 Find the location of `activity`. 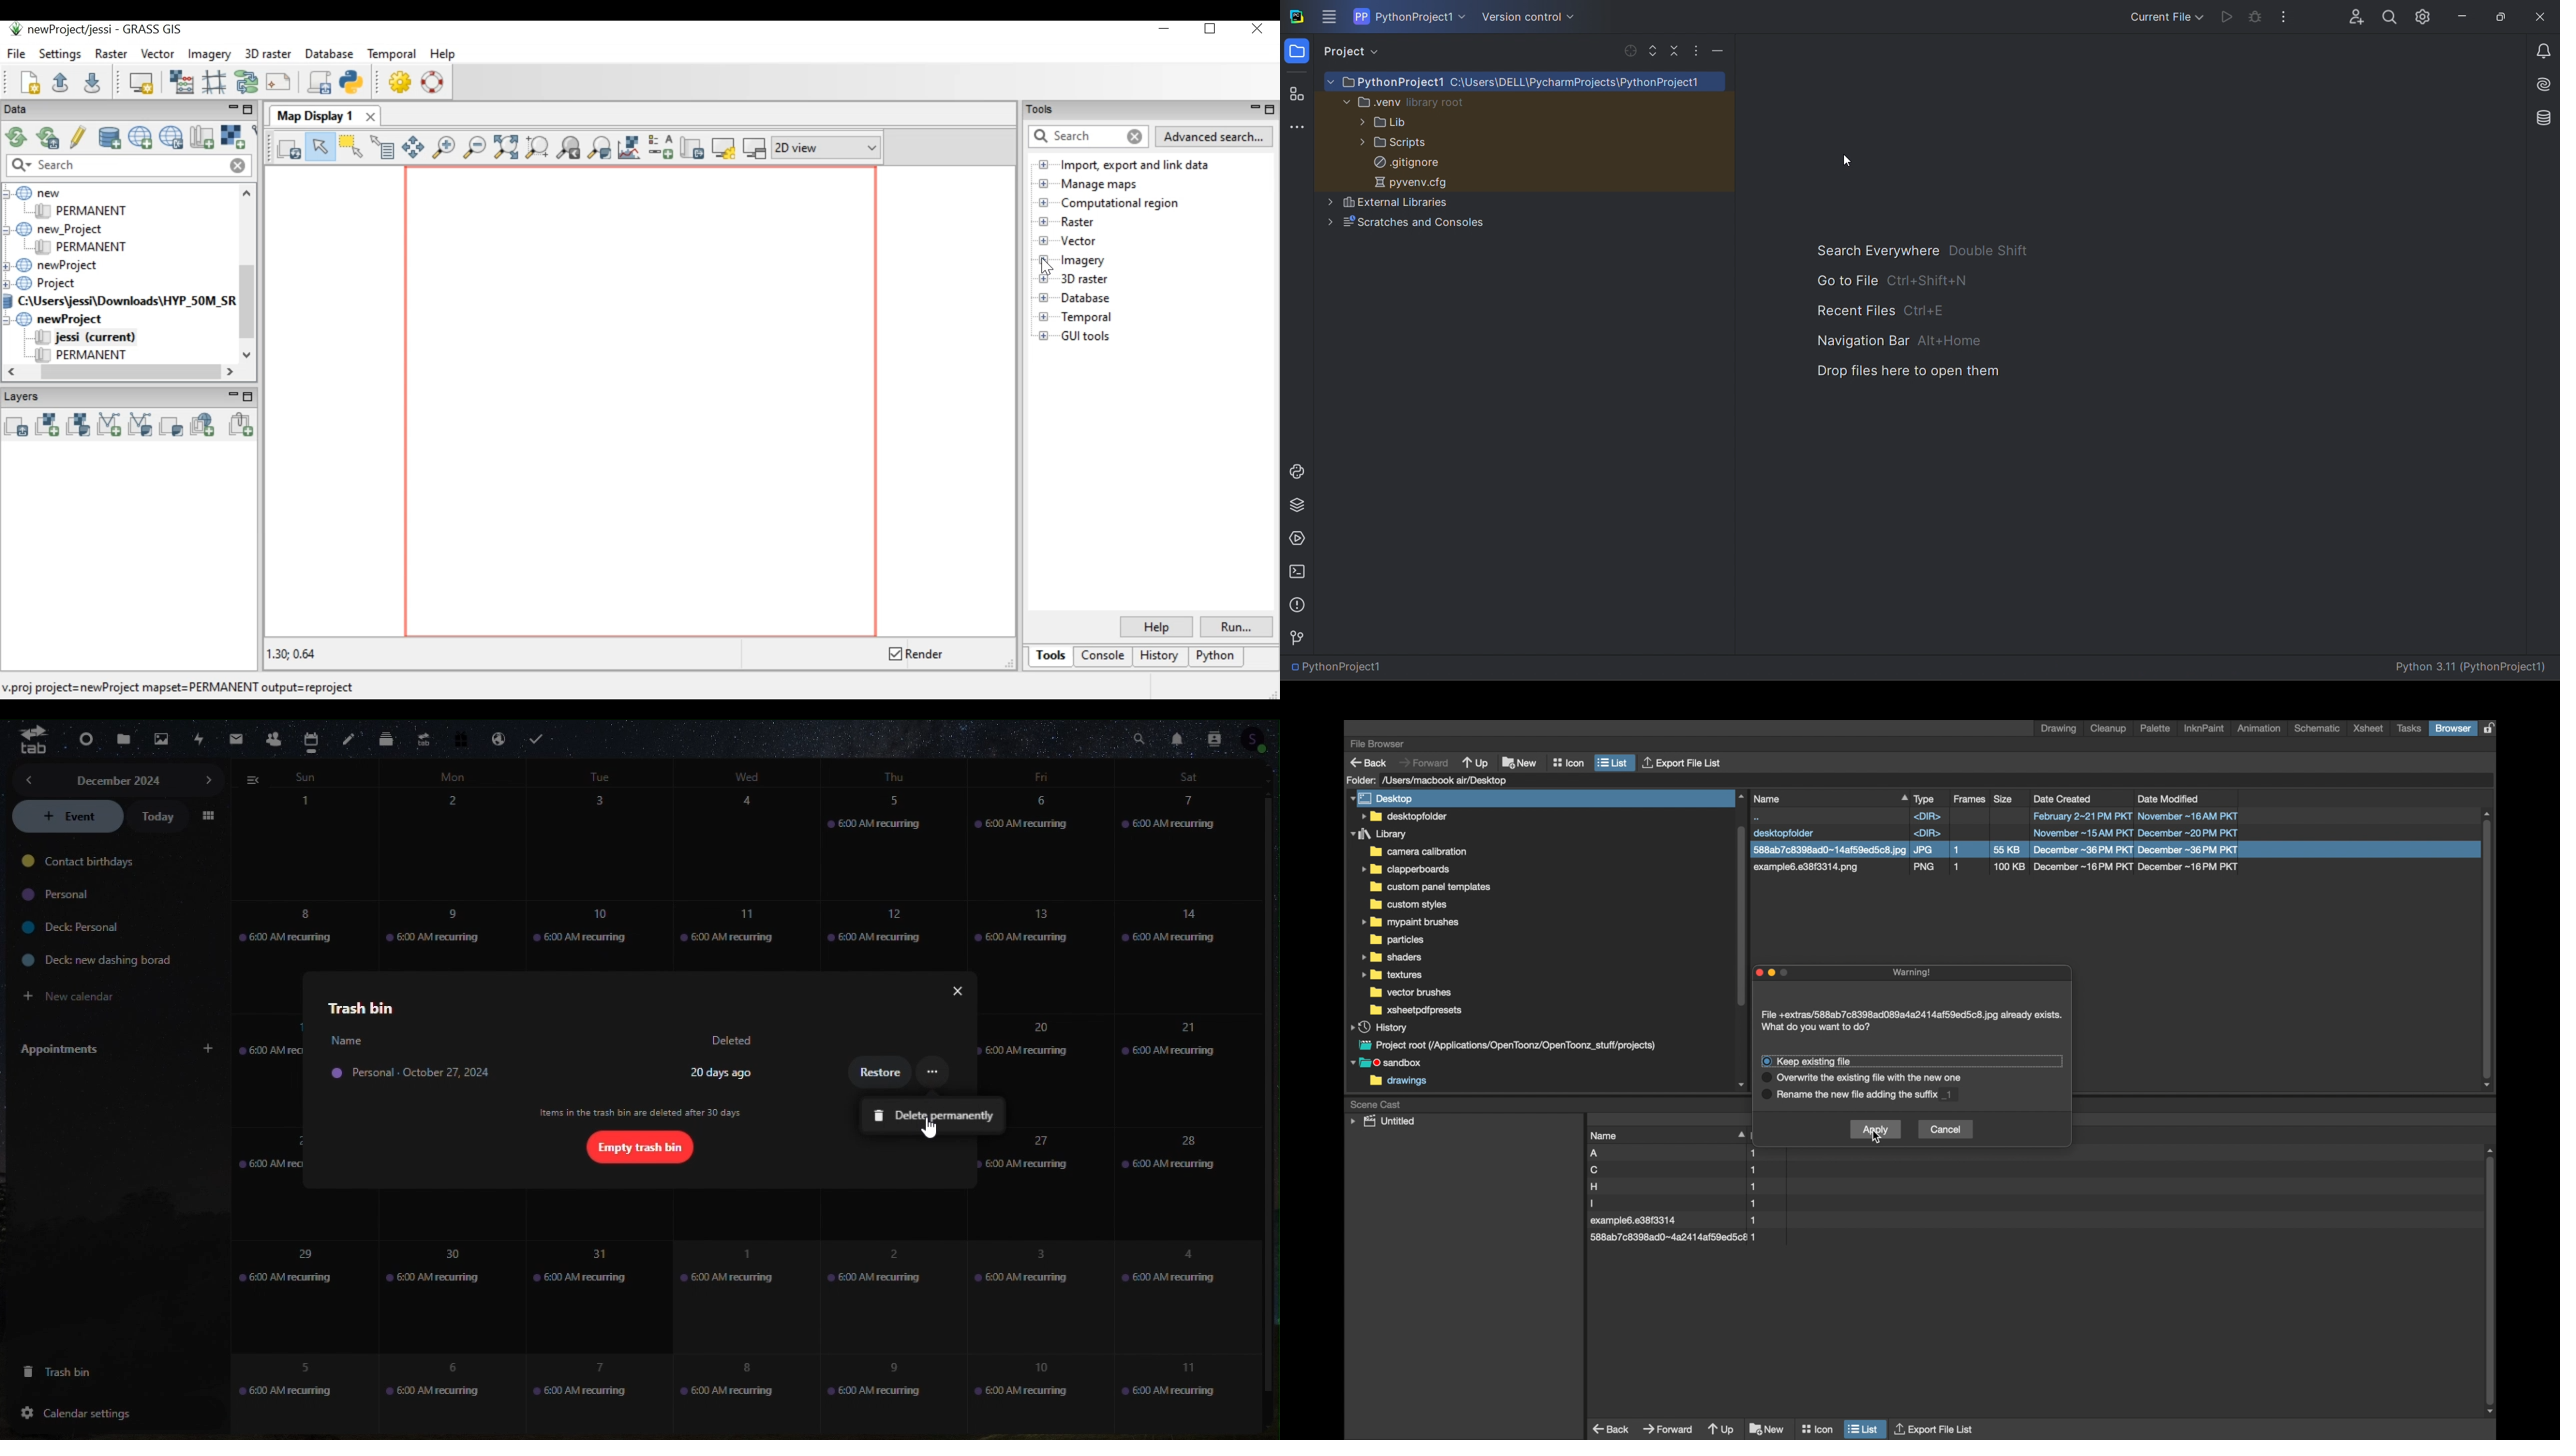

activity is located at coordinates (198, 740).